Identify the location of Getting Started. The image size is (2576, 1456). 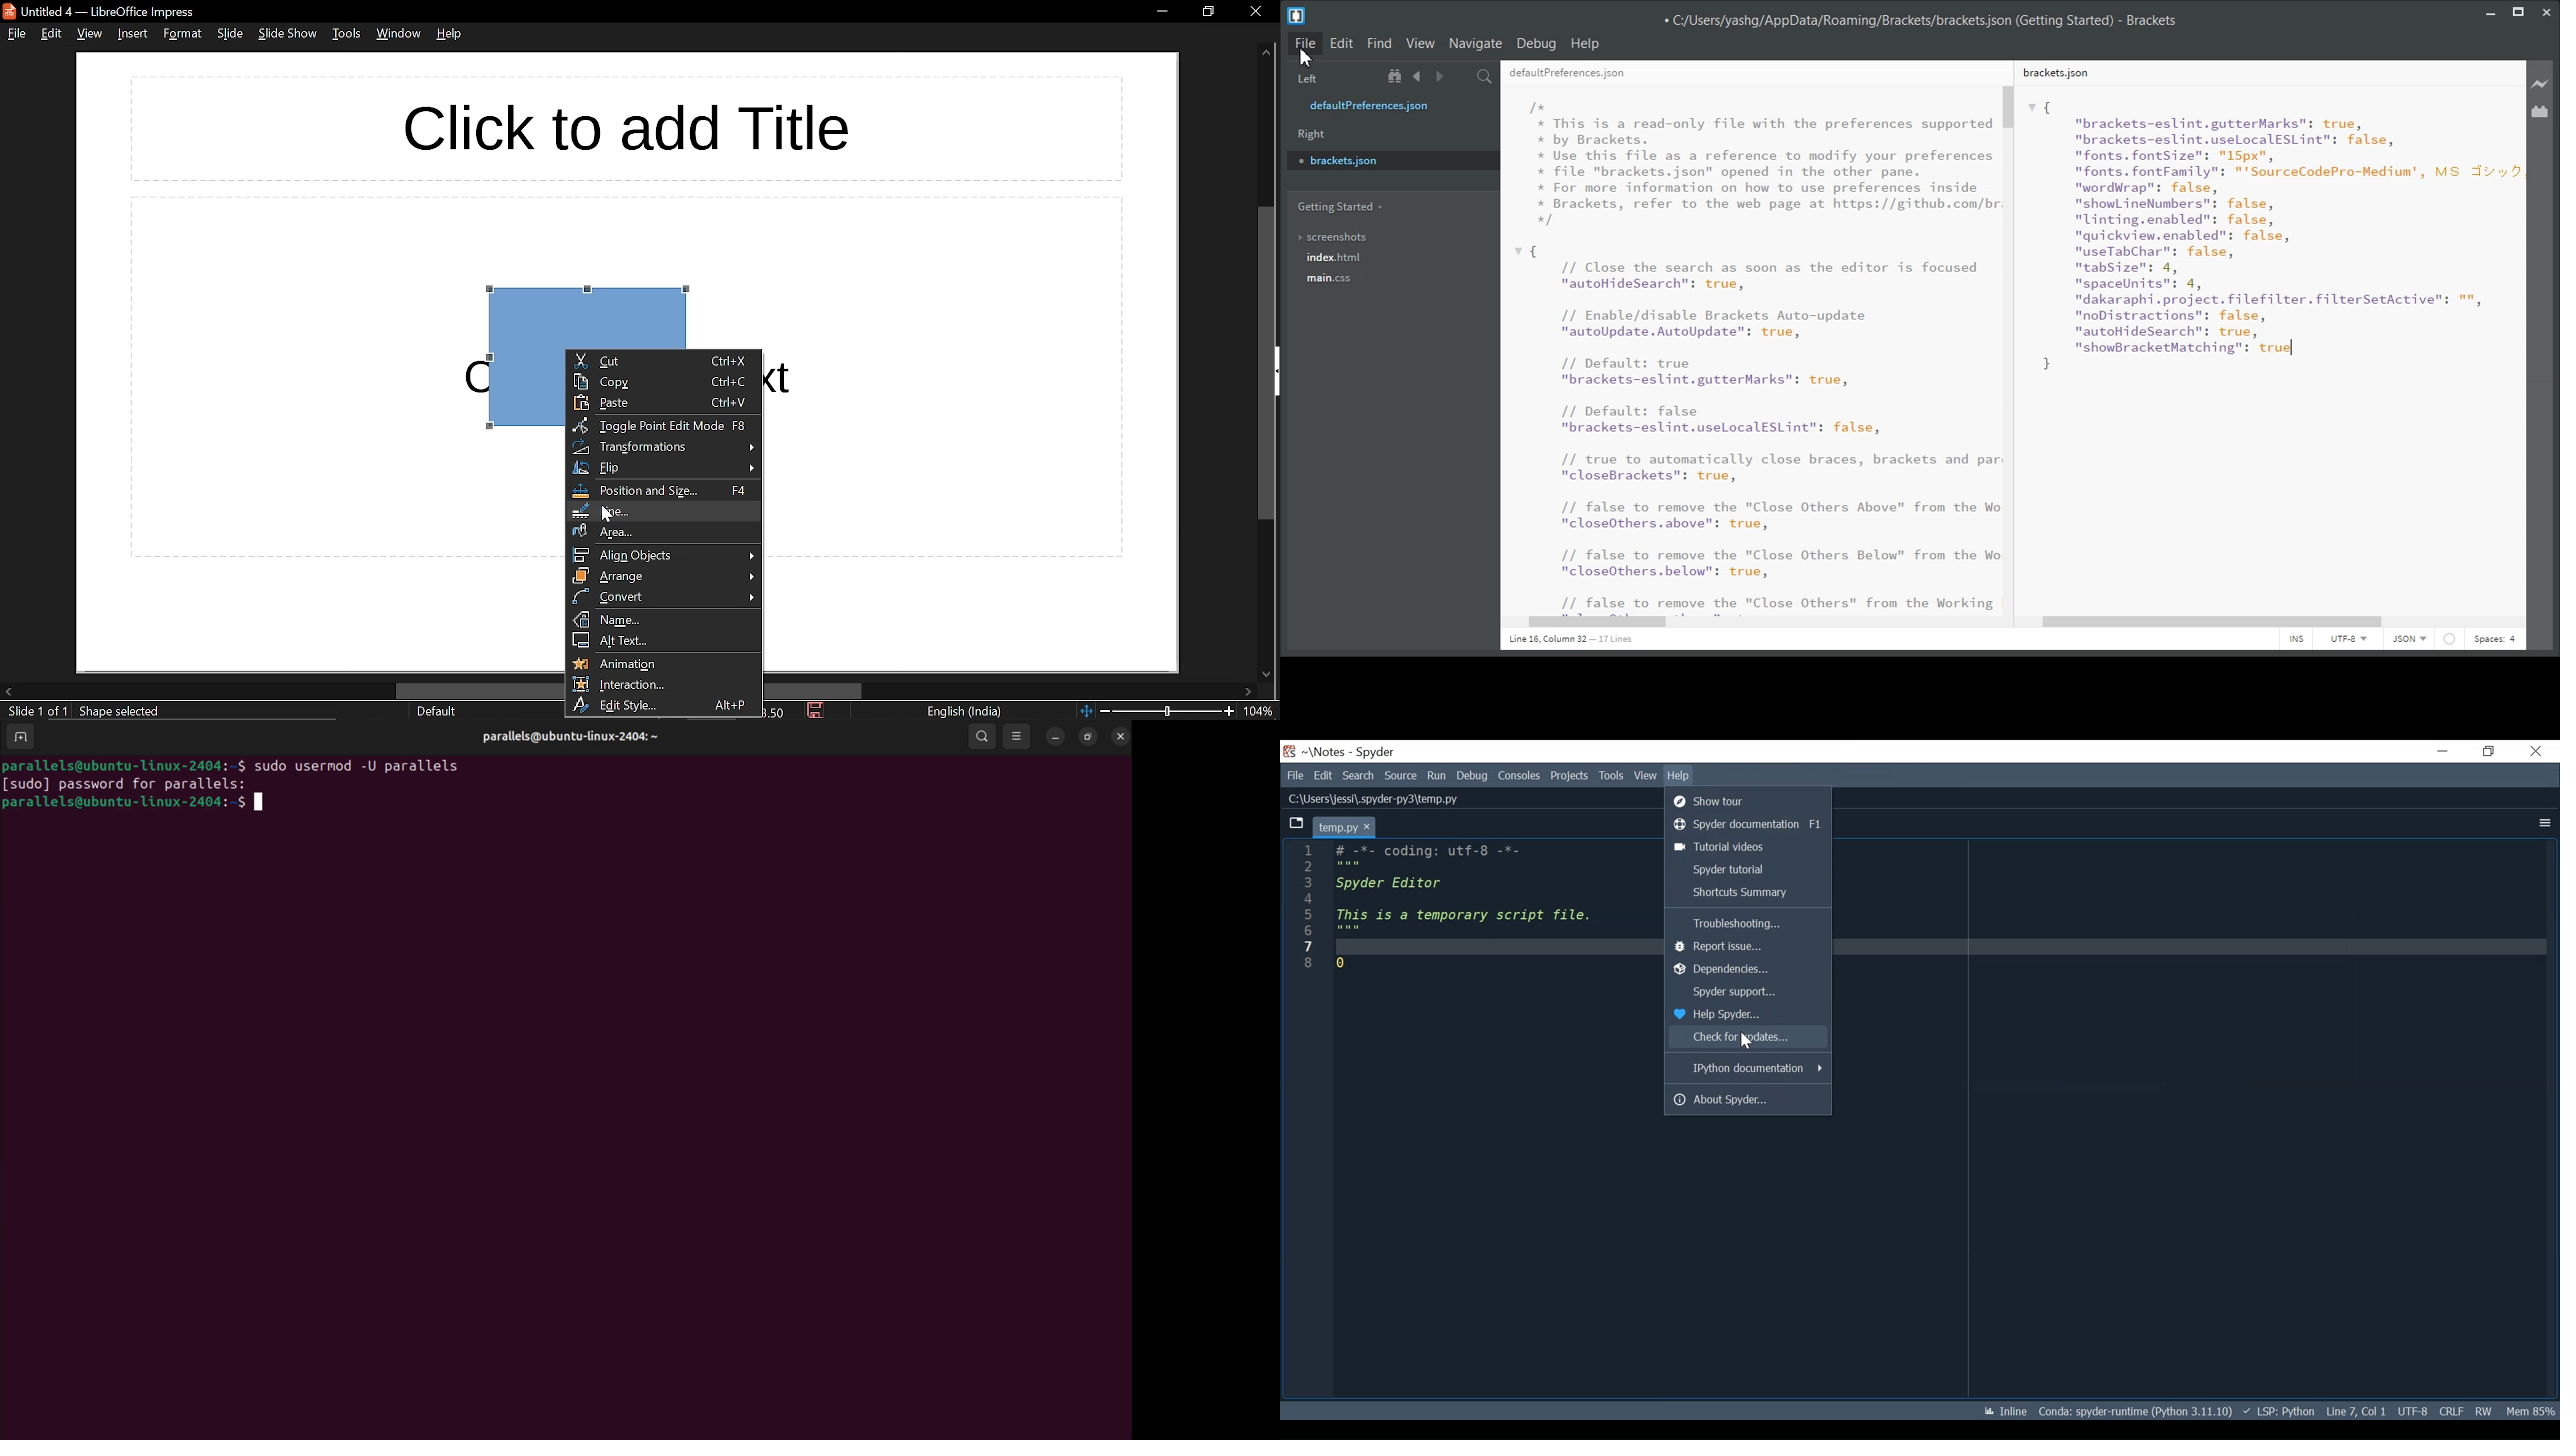
(1339, 207).